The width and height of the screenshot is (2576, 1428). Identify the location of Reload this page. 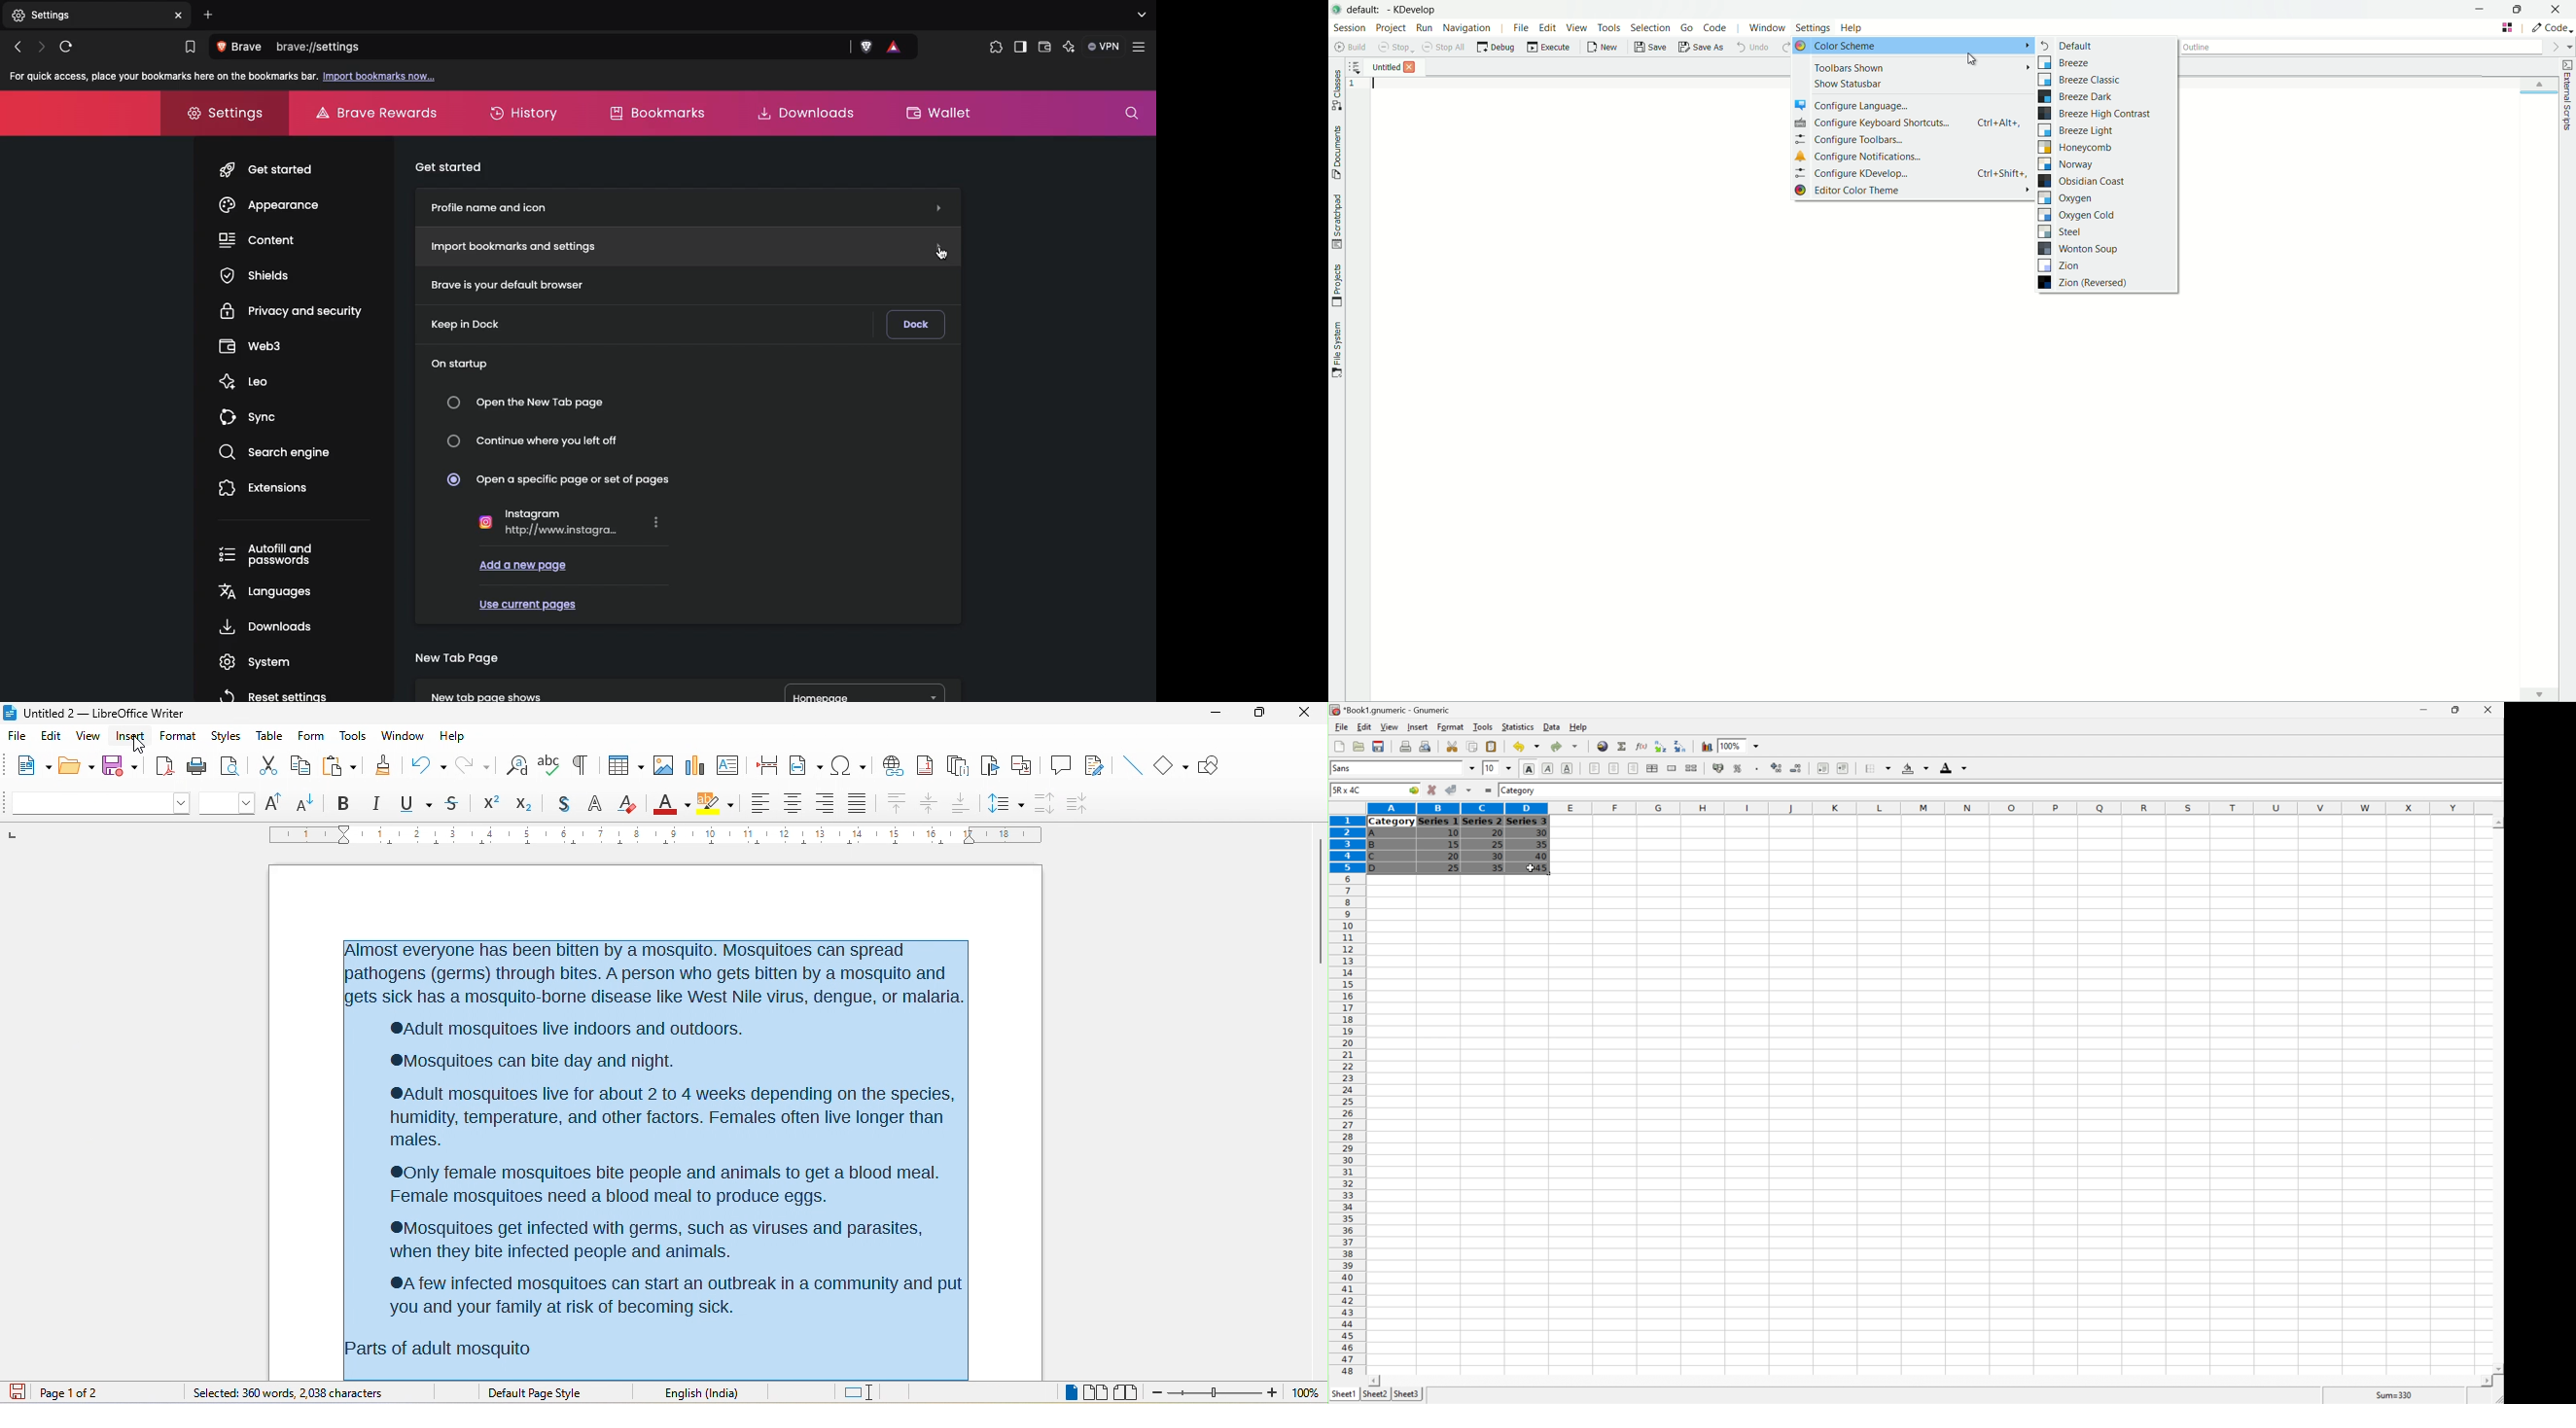
(70, 46).